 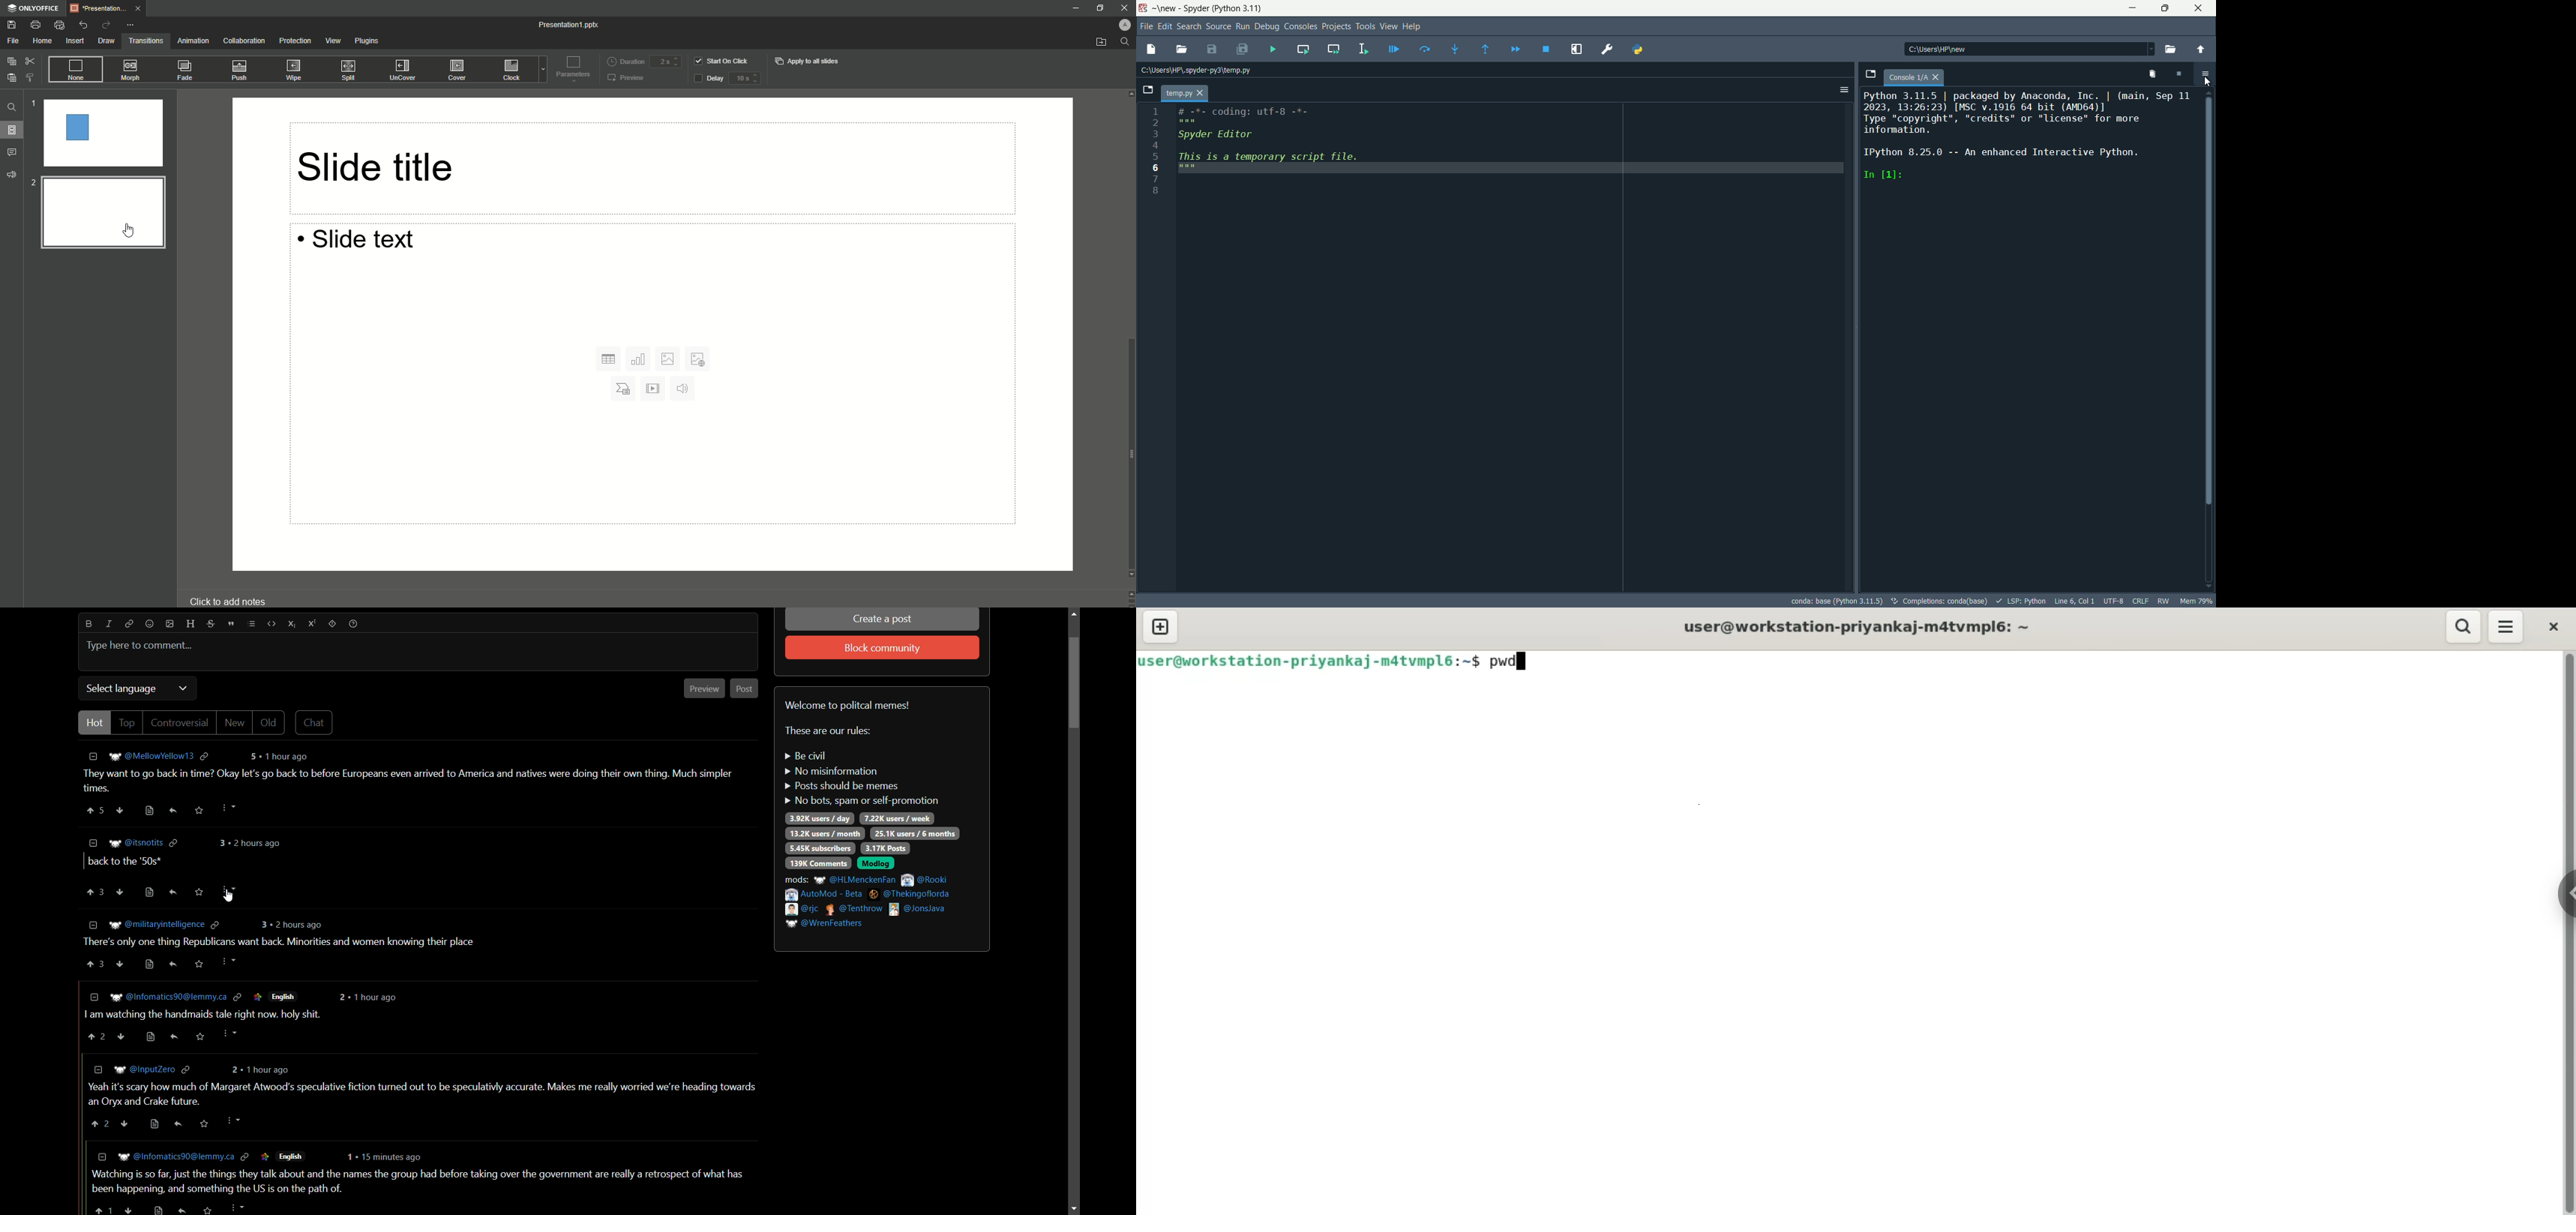 I want to click on Slides, so click(x=12, y=130).